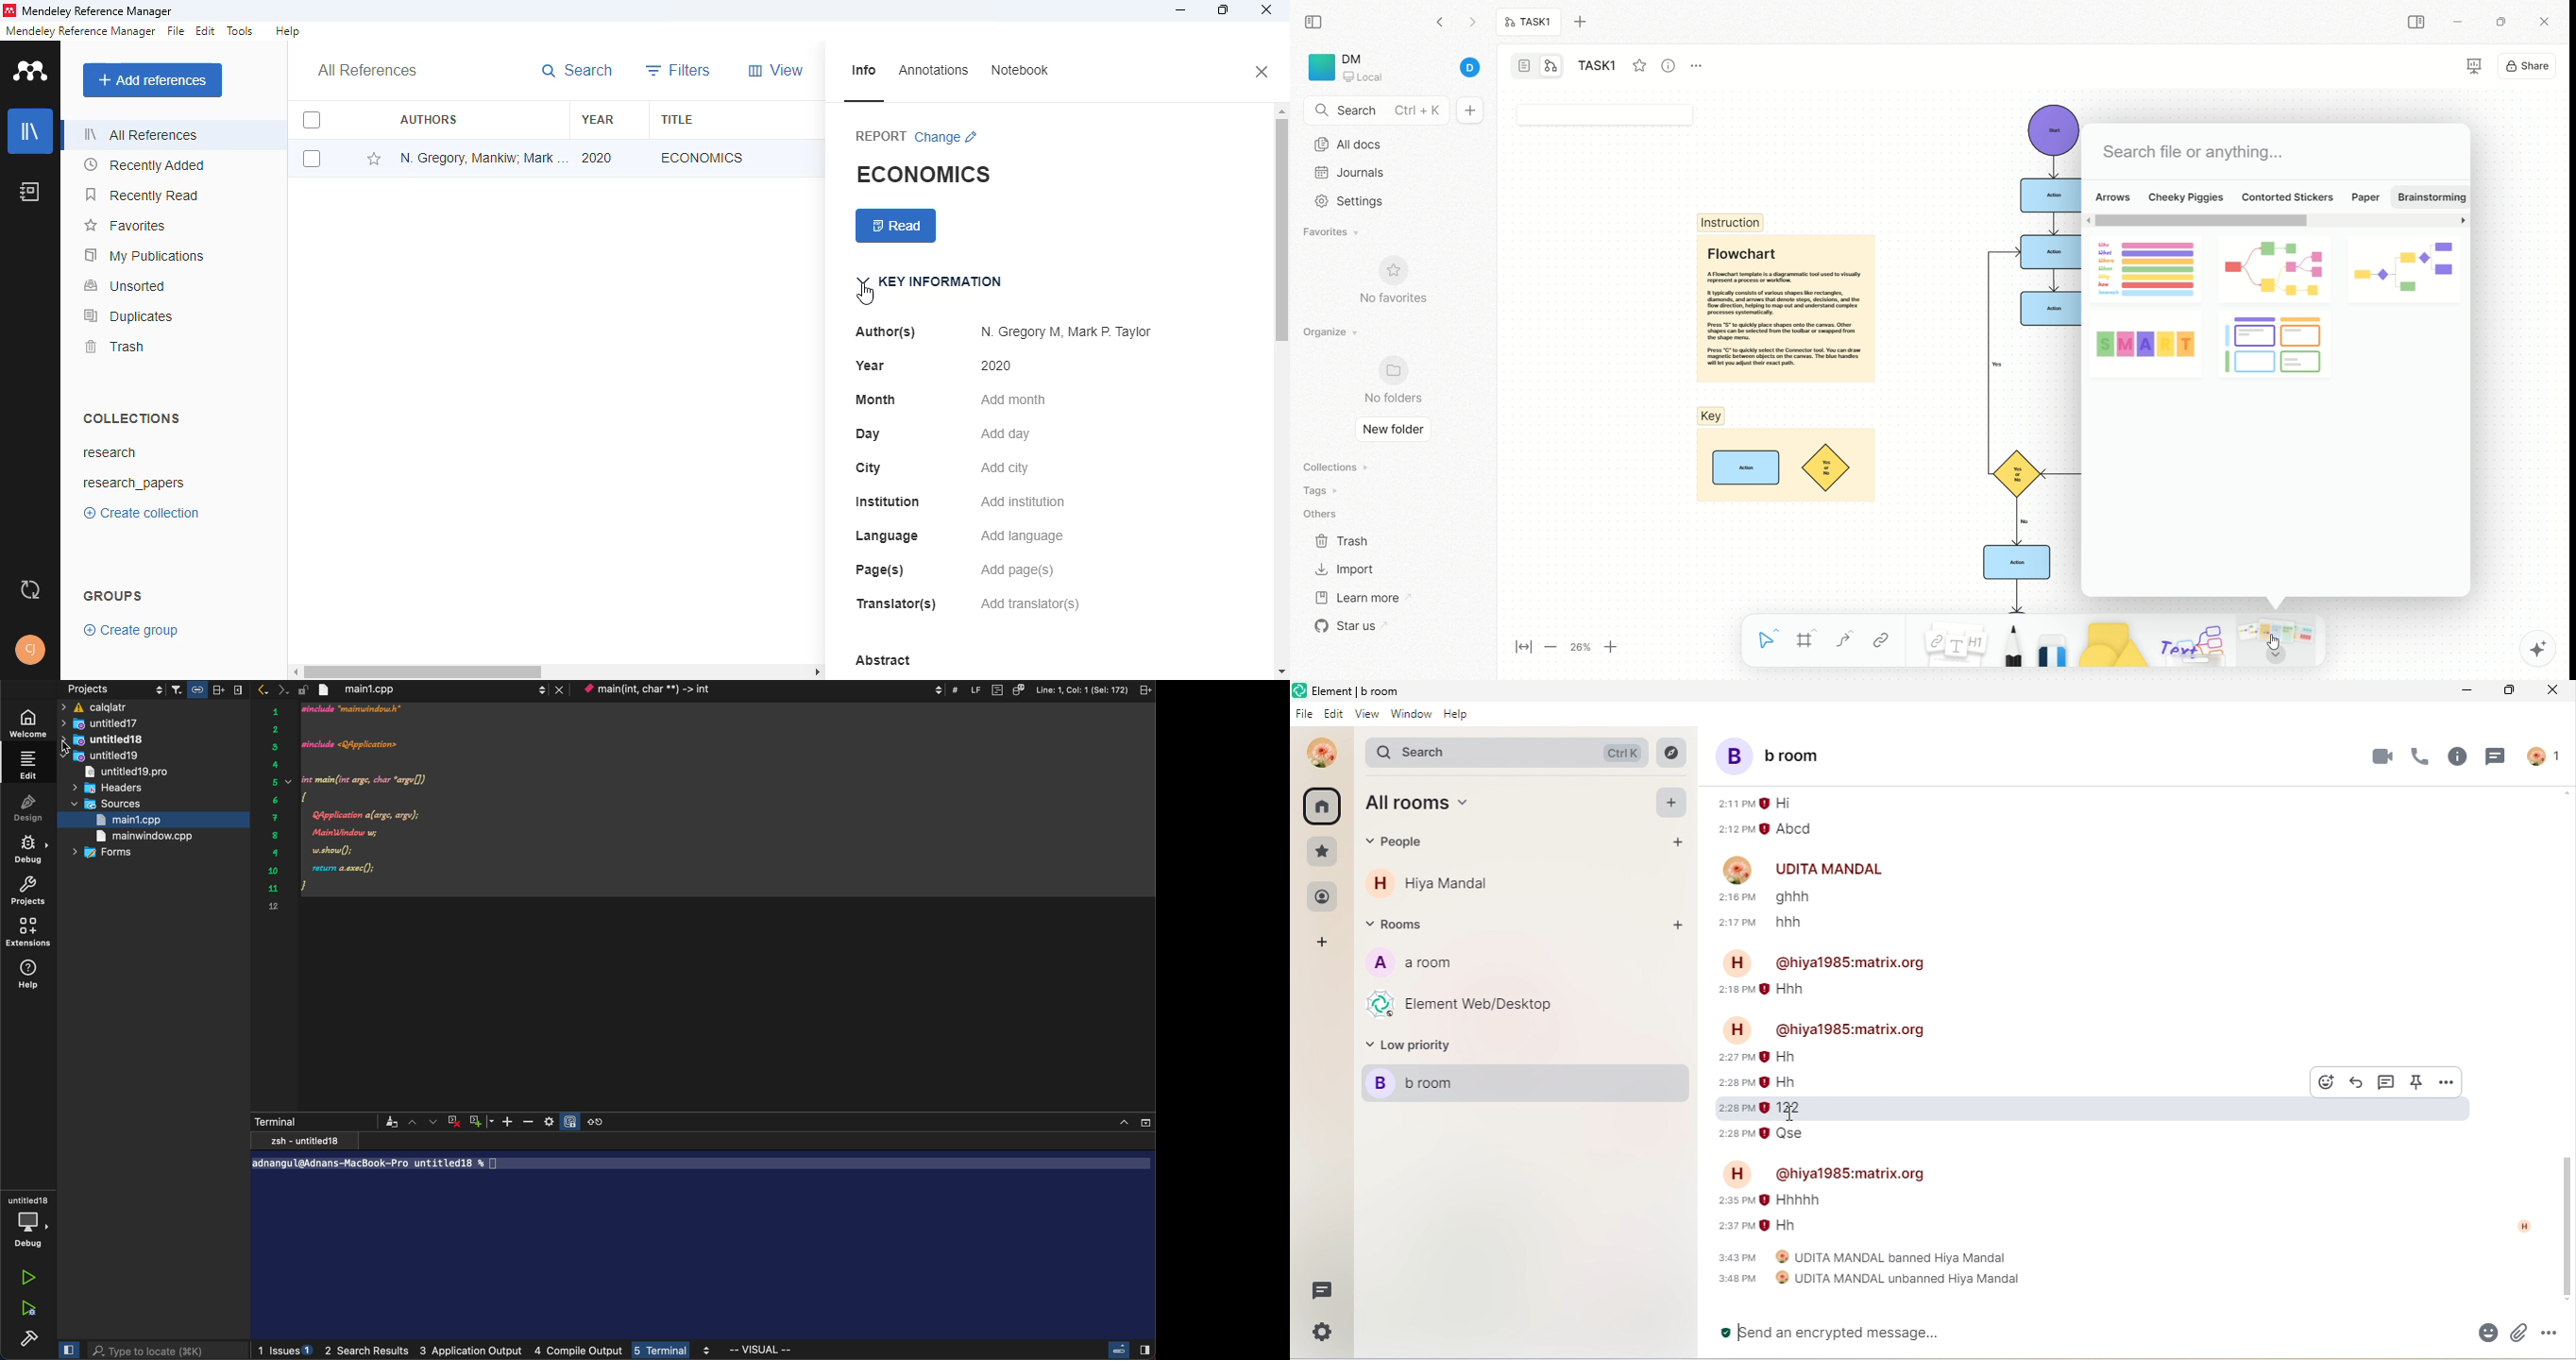  What do you see at coordinates (2445, 1080) in the screenshot?
I see `option` at bounding box center [2445, 1080].